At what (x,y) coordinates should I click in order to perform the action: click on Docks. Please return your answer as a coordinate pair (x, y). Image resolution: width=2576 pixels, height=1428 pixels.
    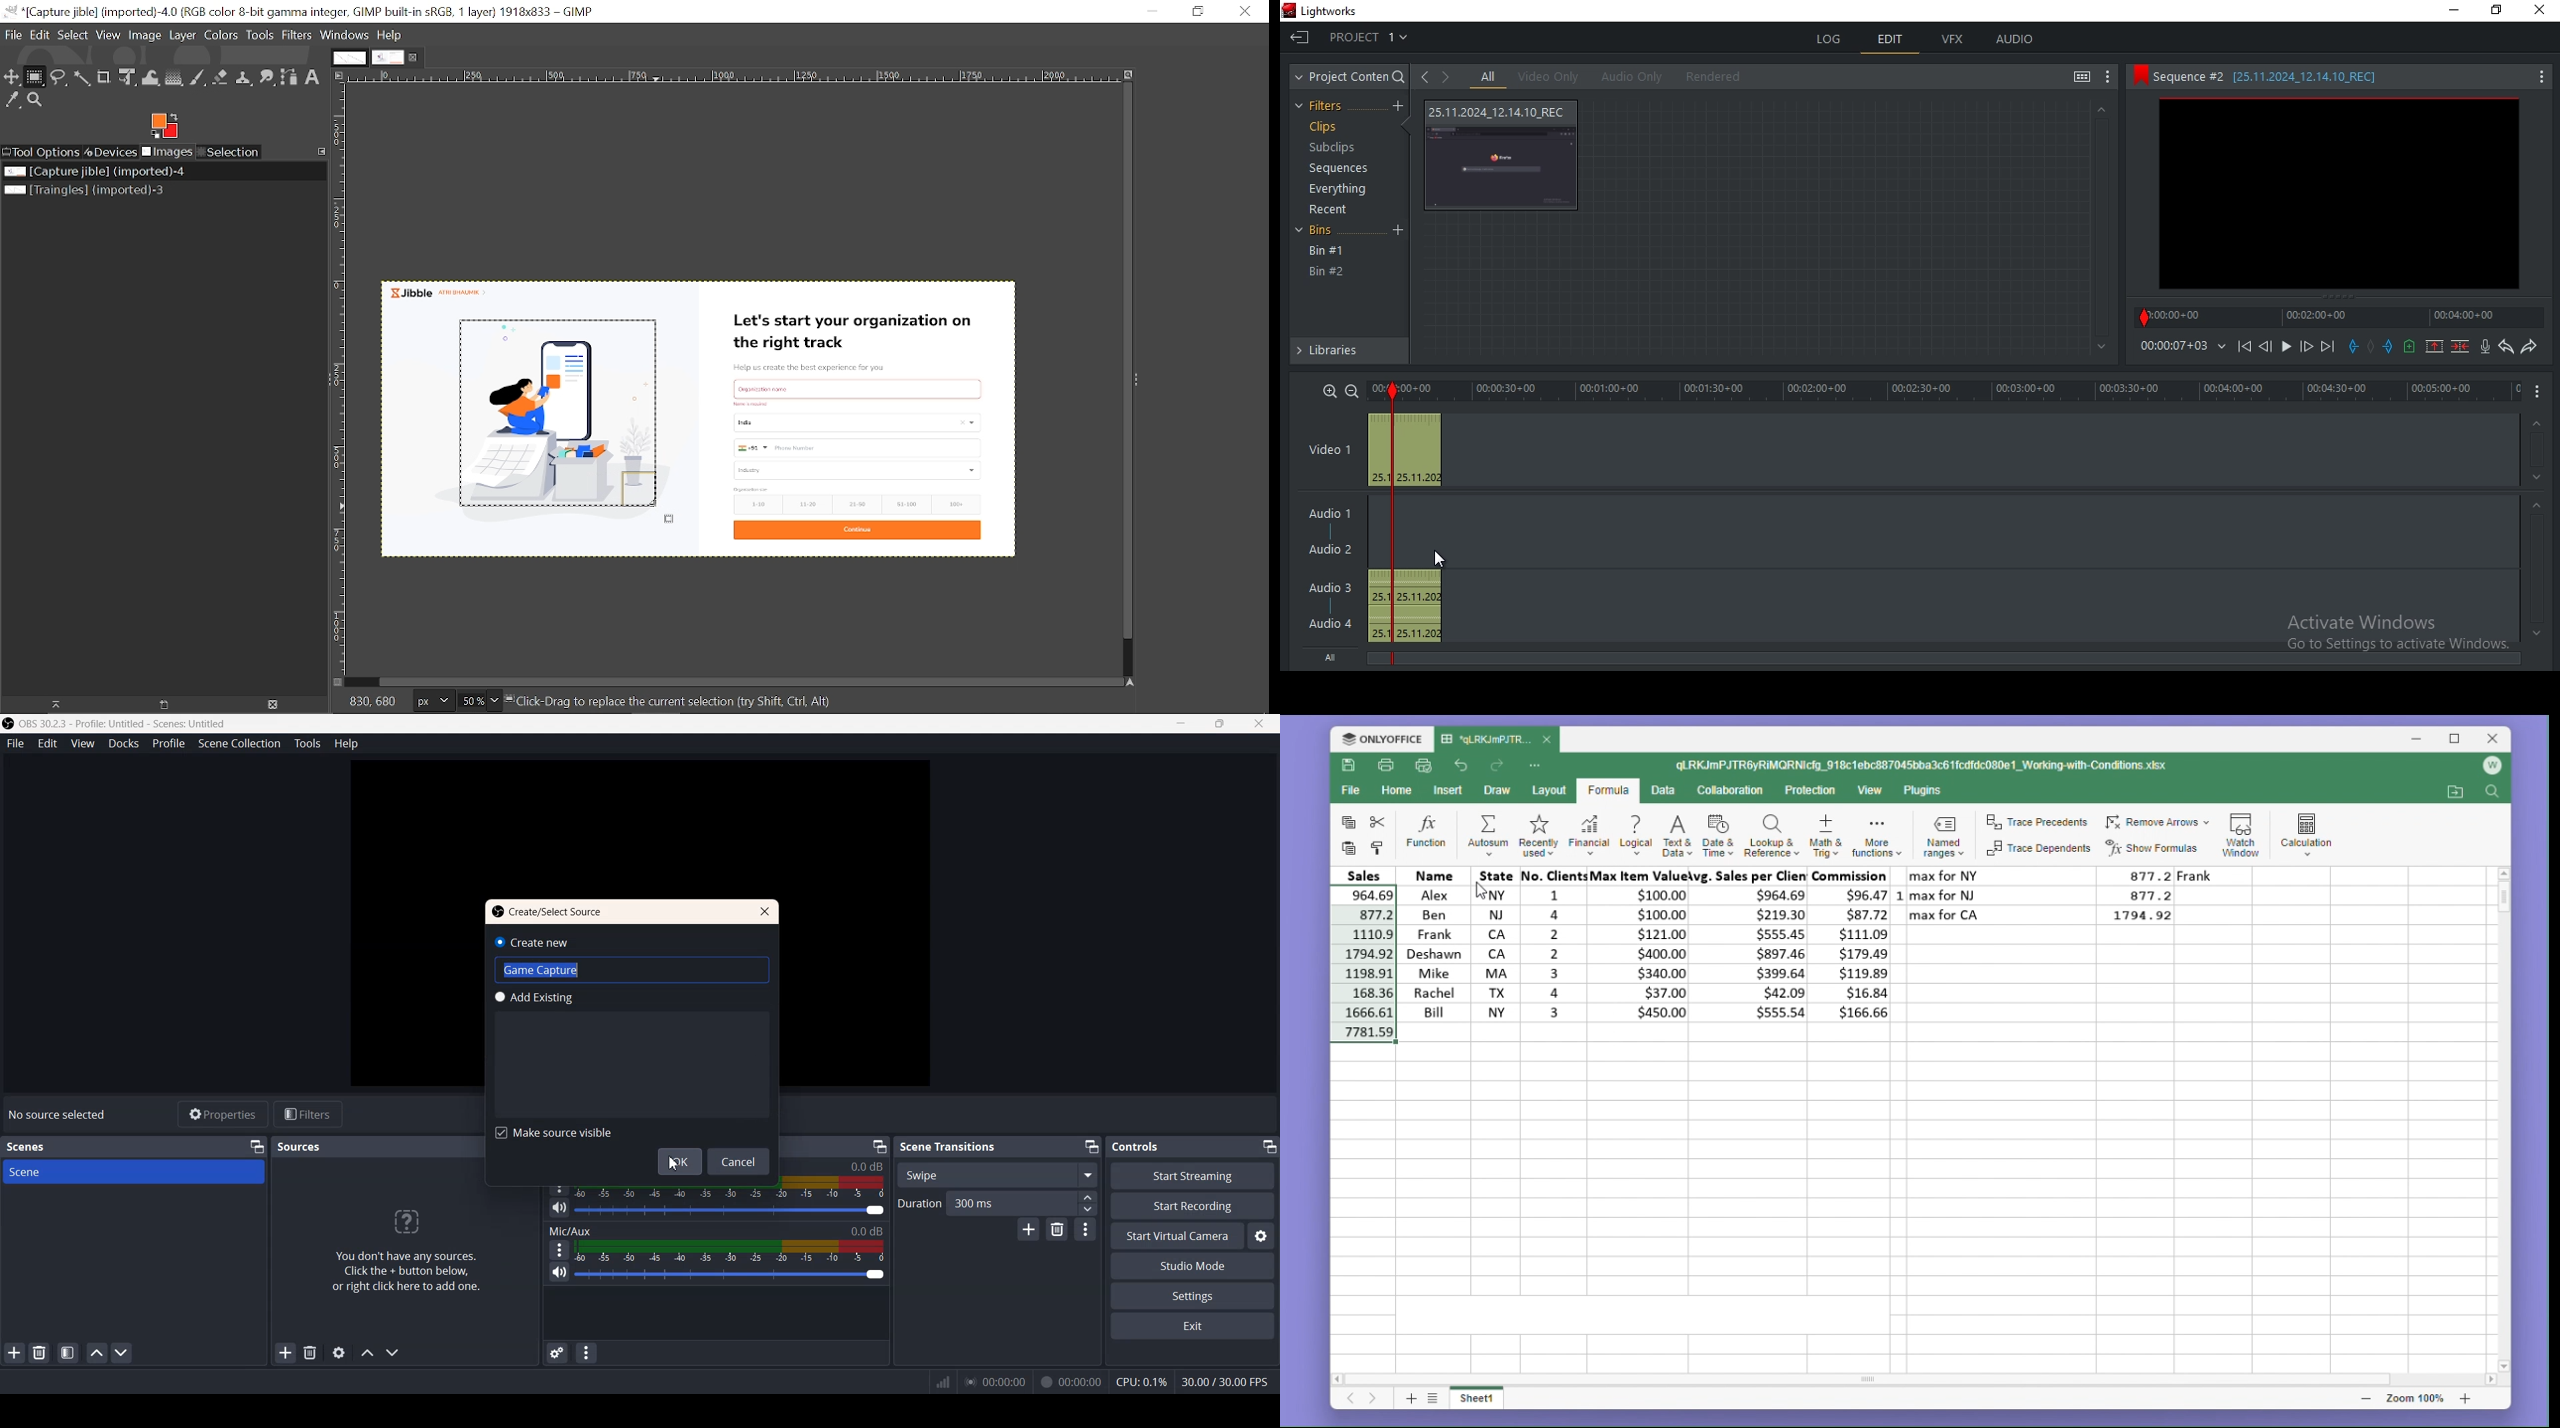
    Looking at the image, I should click on (122, 743).